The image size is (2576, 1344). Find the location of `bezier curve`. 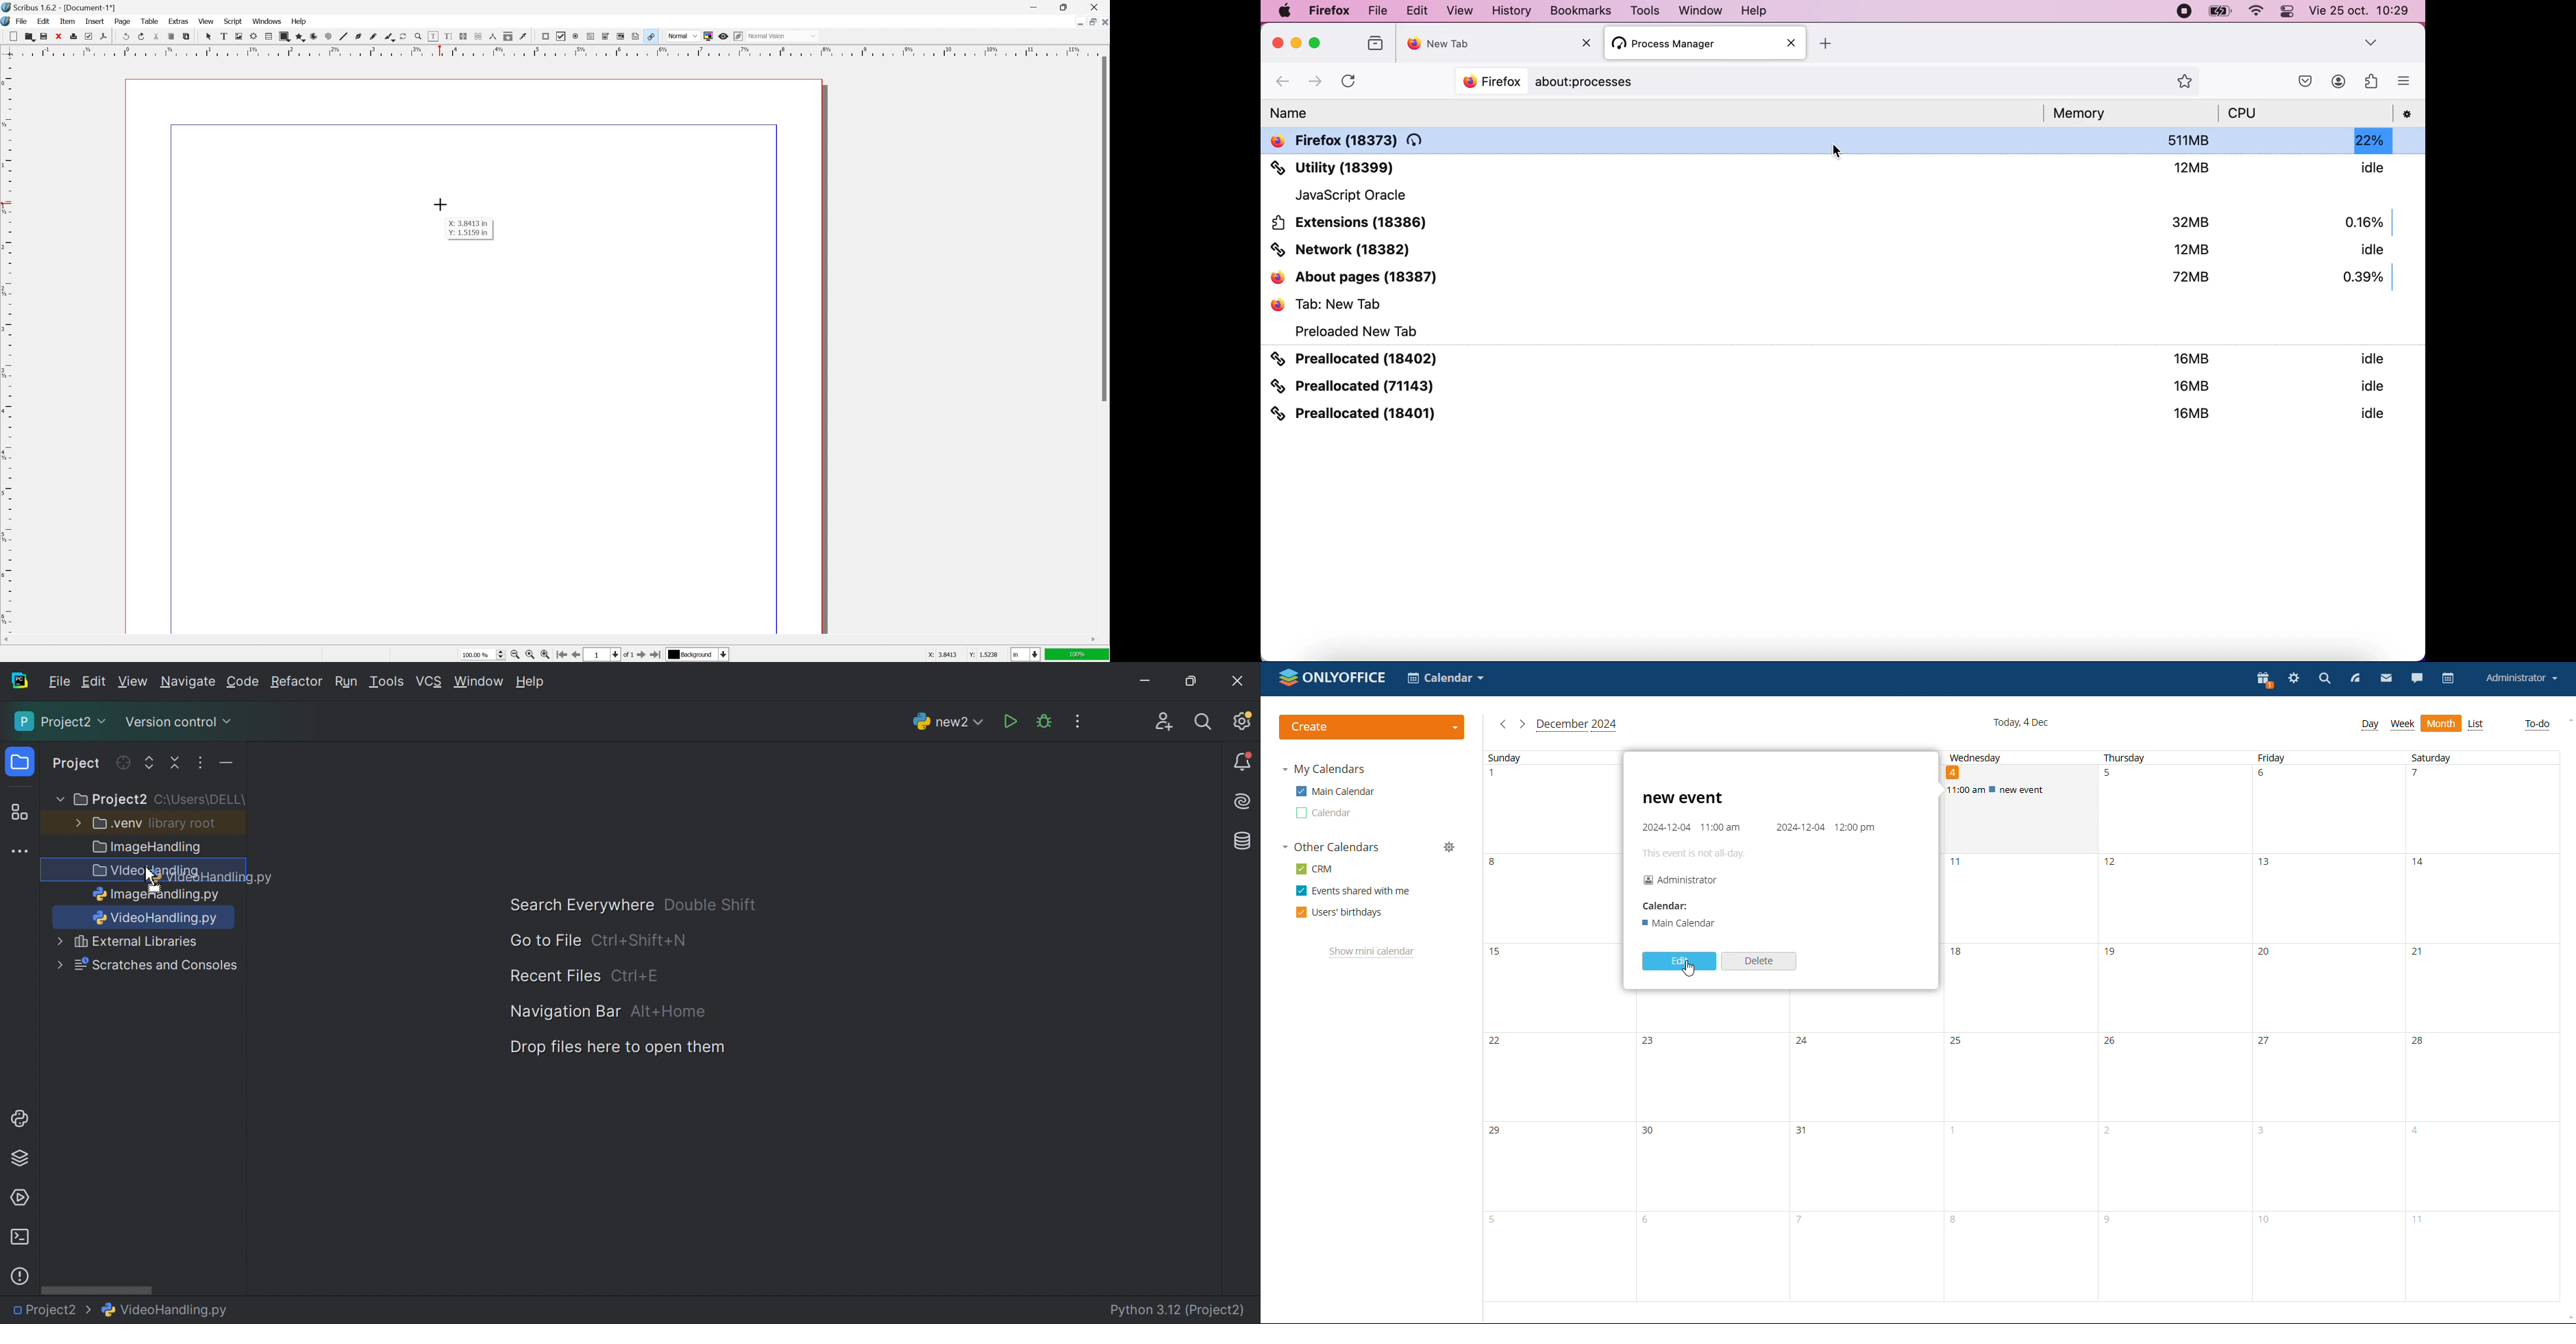

bezier curve is located at coordinates (359, 36).